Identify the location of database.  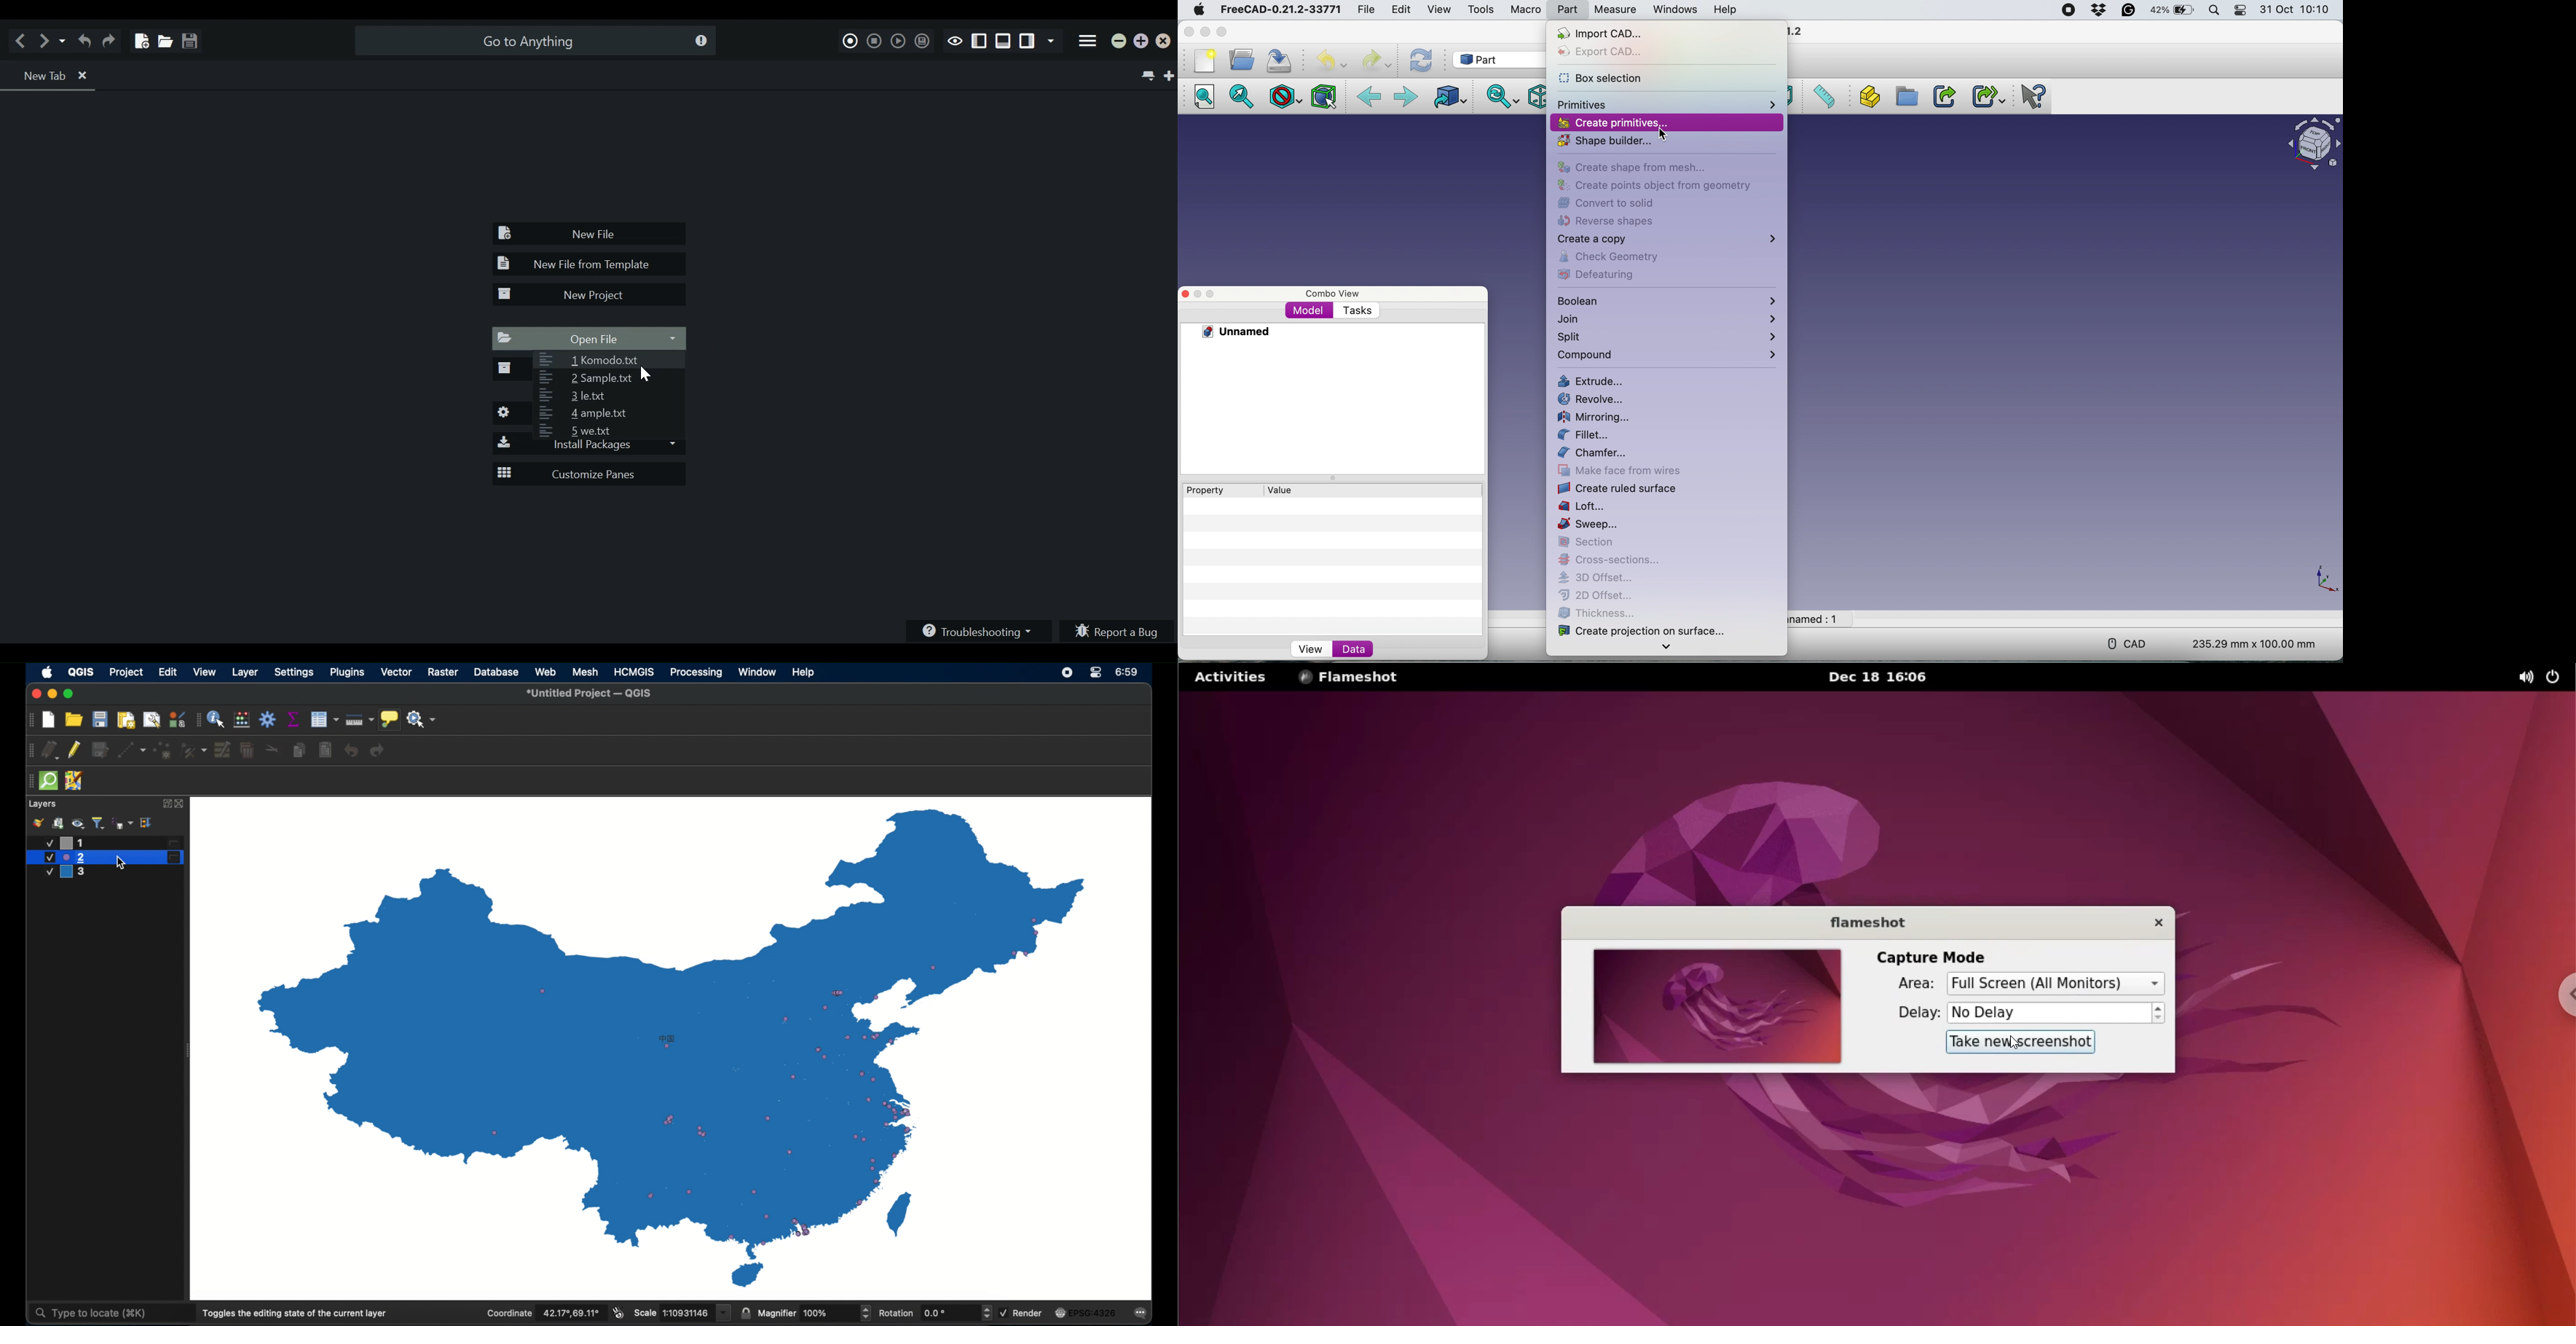
(496, 672).